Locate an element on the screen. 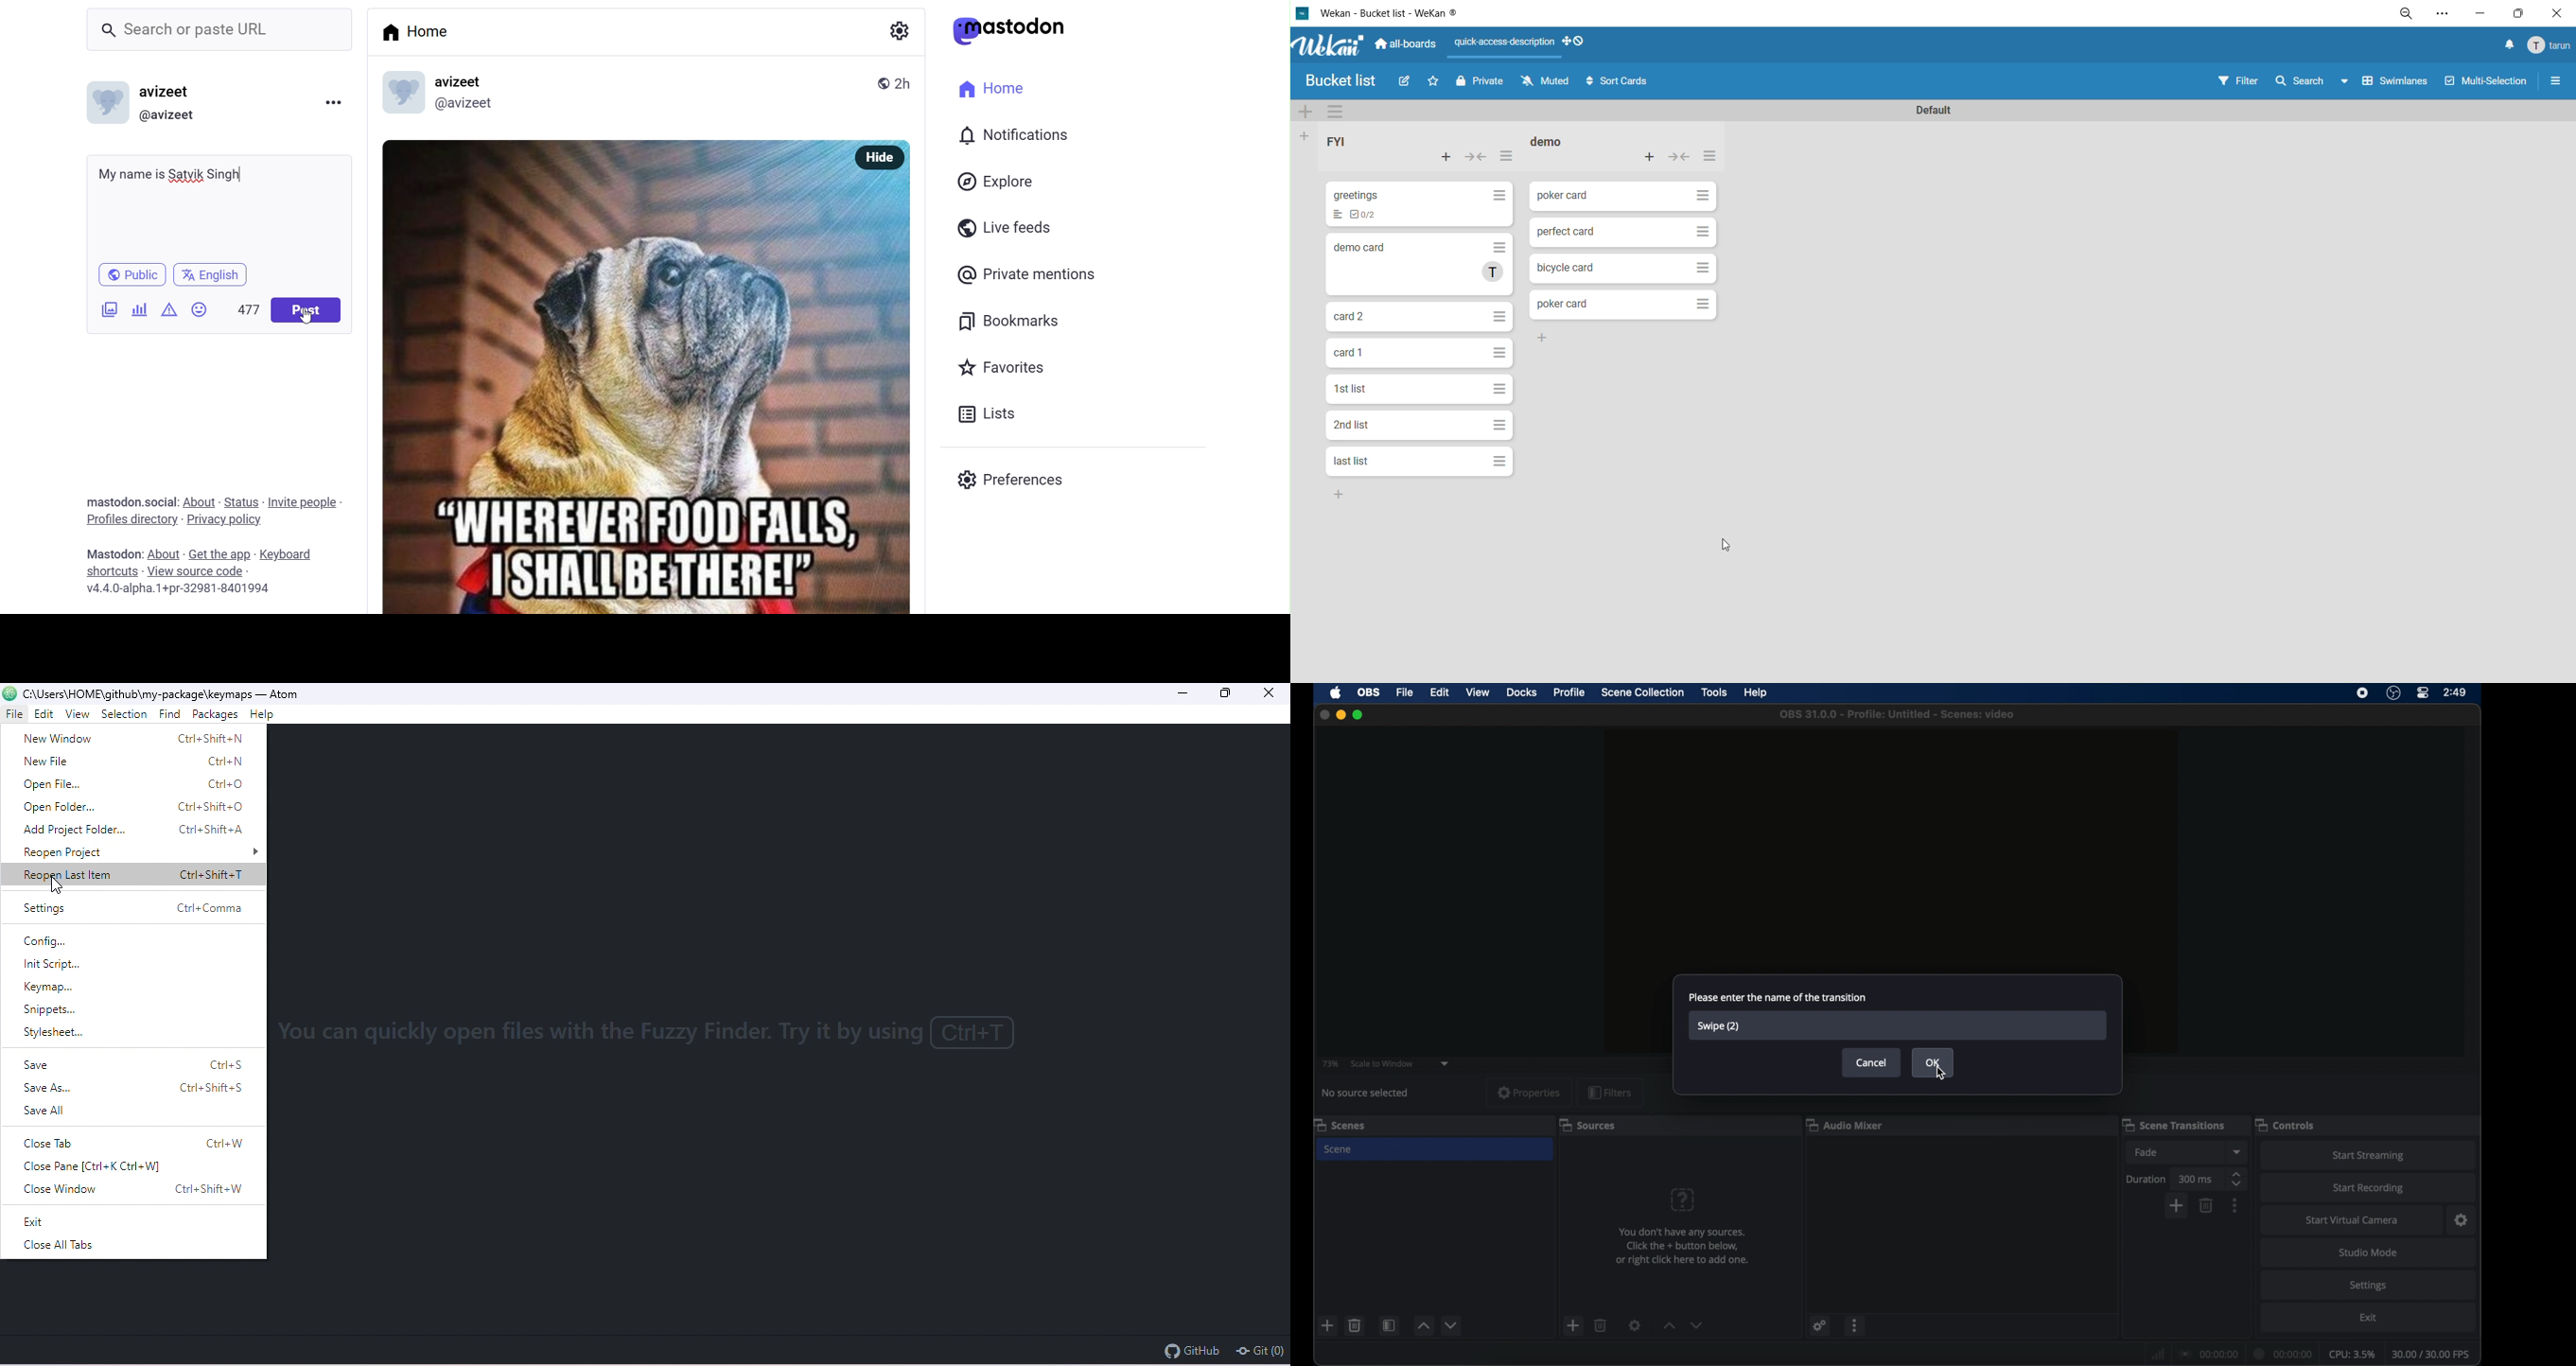 This screenshot has height=1372, width=2576. Lists is located at coordinates (992, 414).